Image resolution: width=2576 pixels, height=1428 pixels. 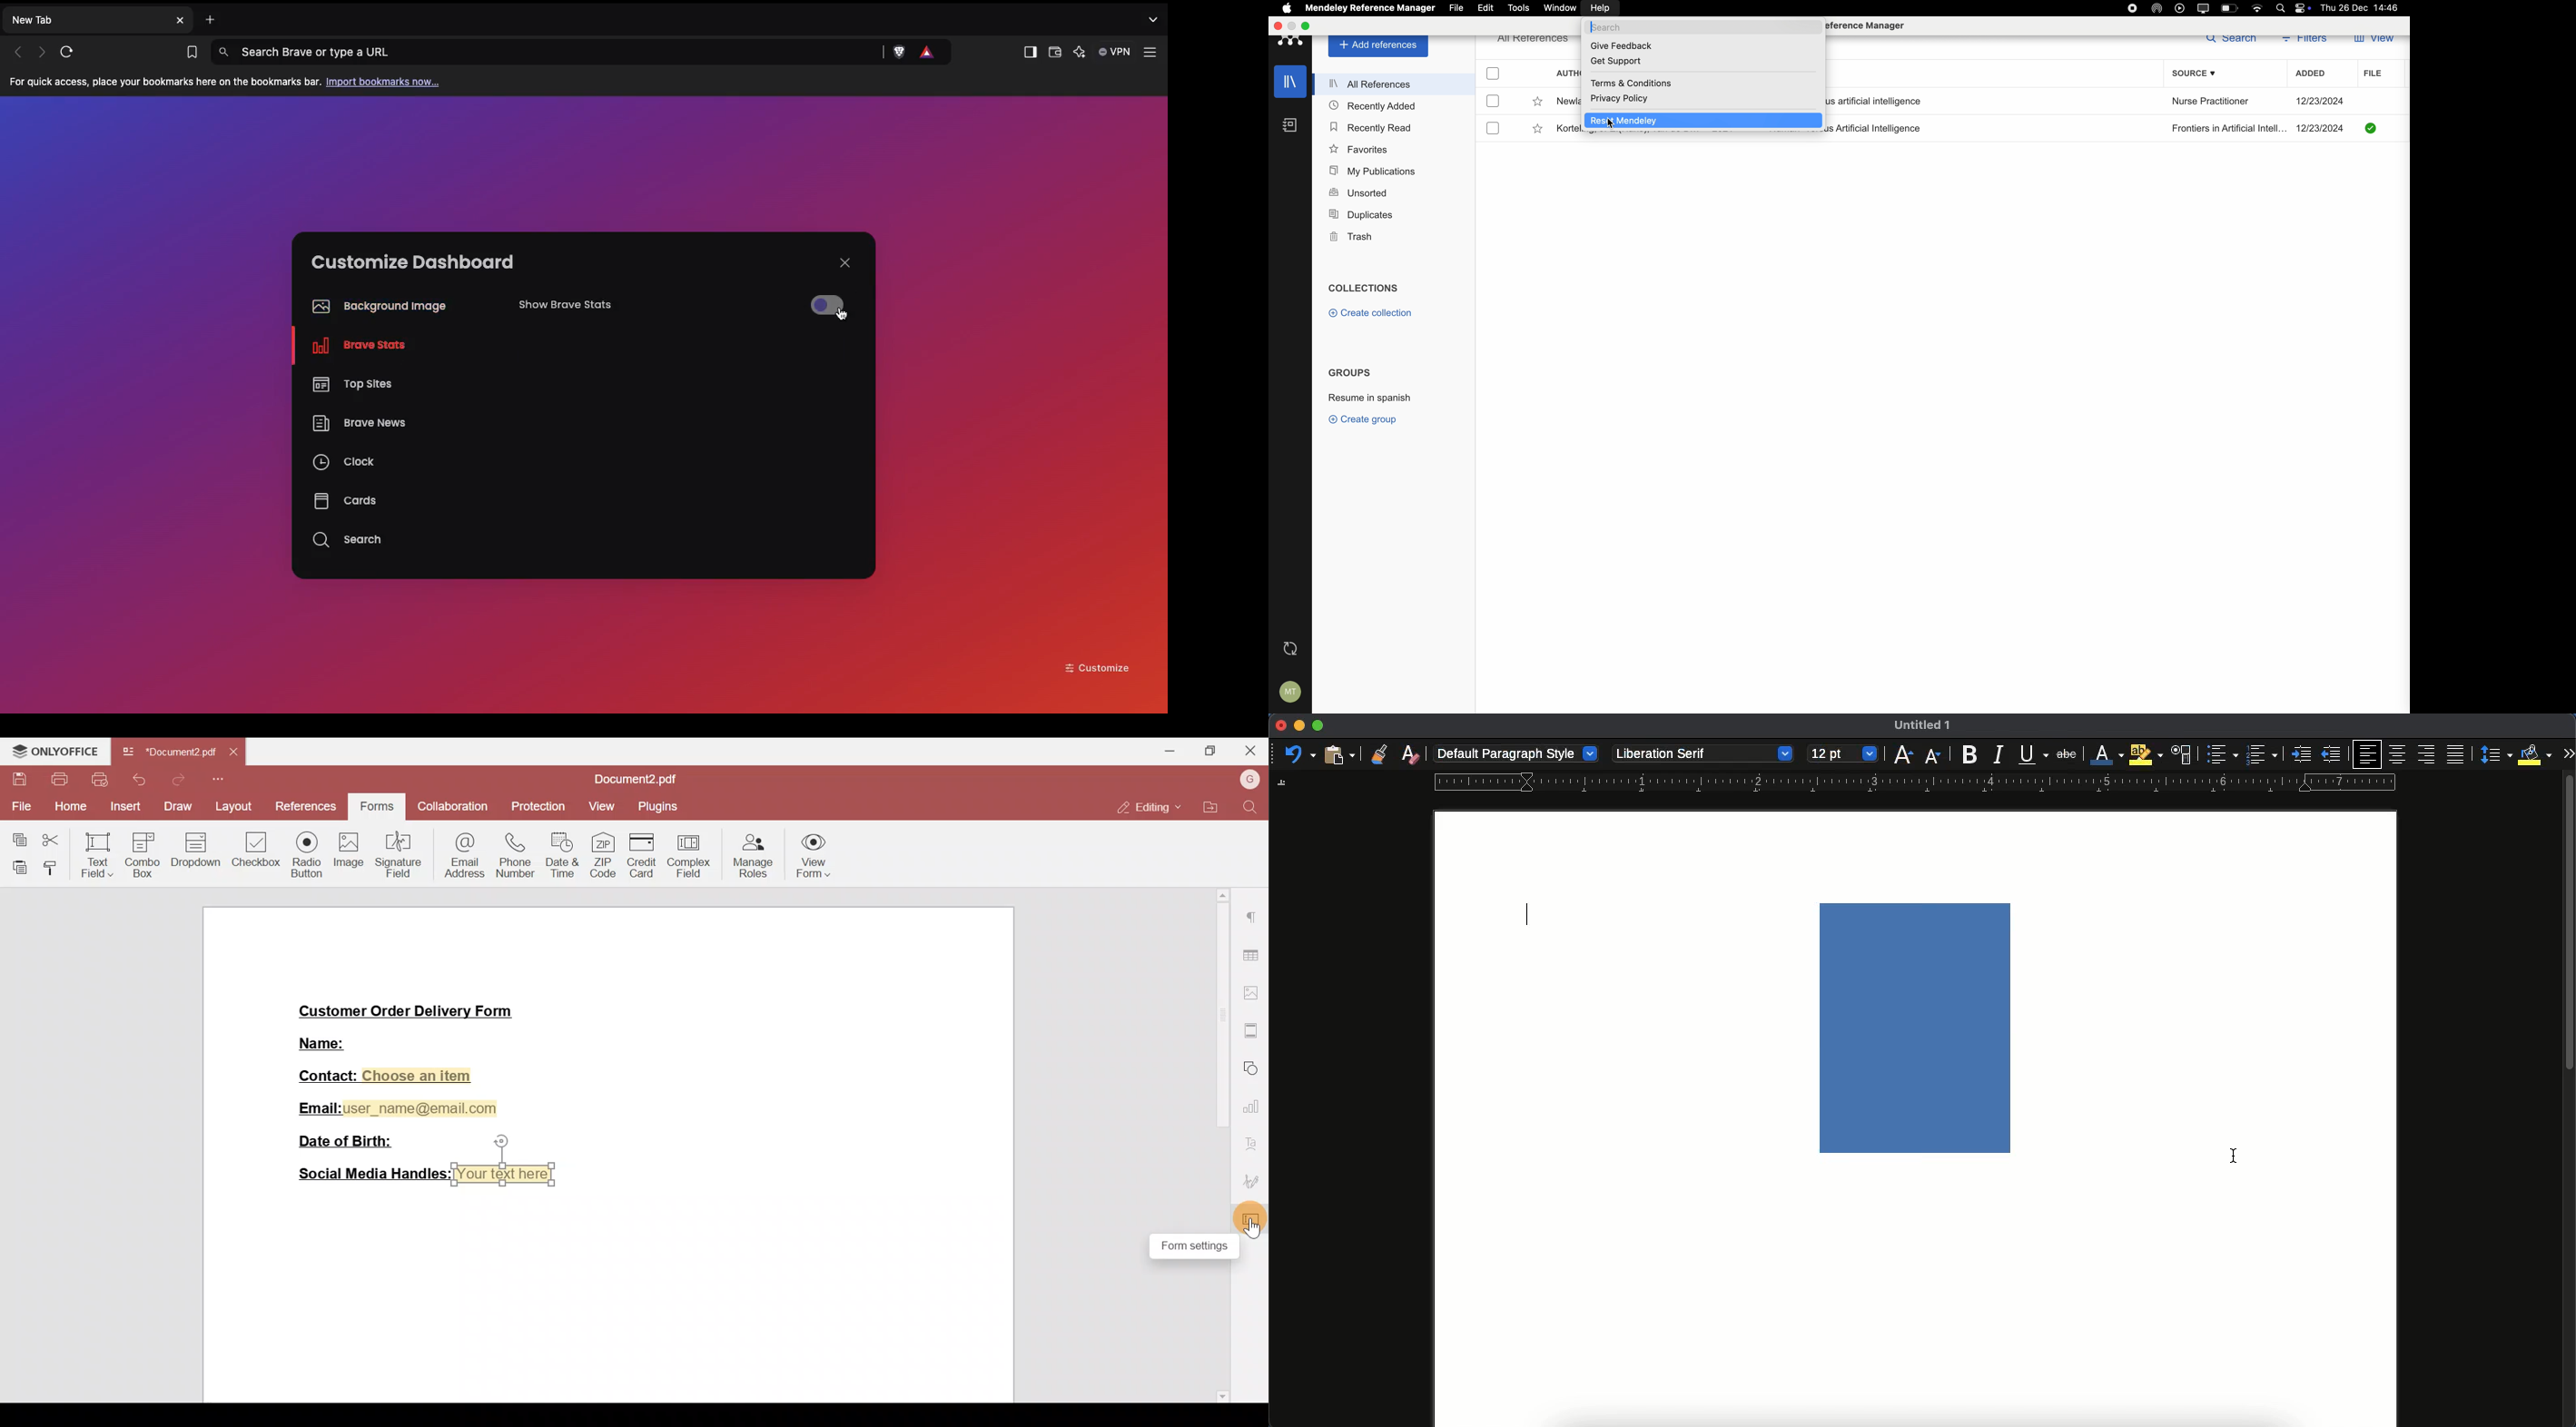 What do you see at coordinates (1484, 7) in the screenshot?
I see `edit` at bounding box center [1484, 7].